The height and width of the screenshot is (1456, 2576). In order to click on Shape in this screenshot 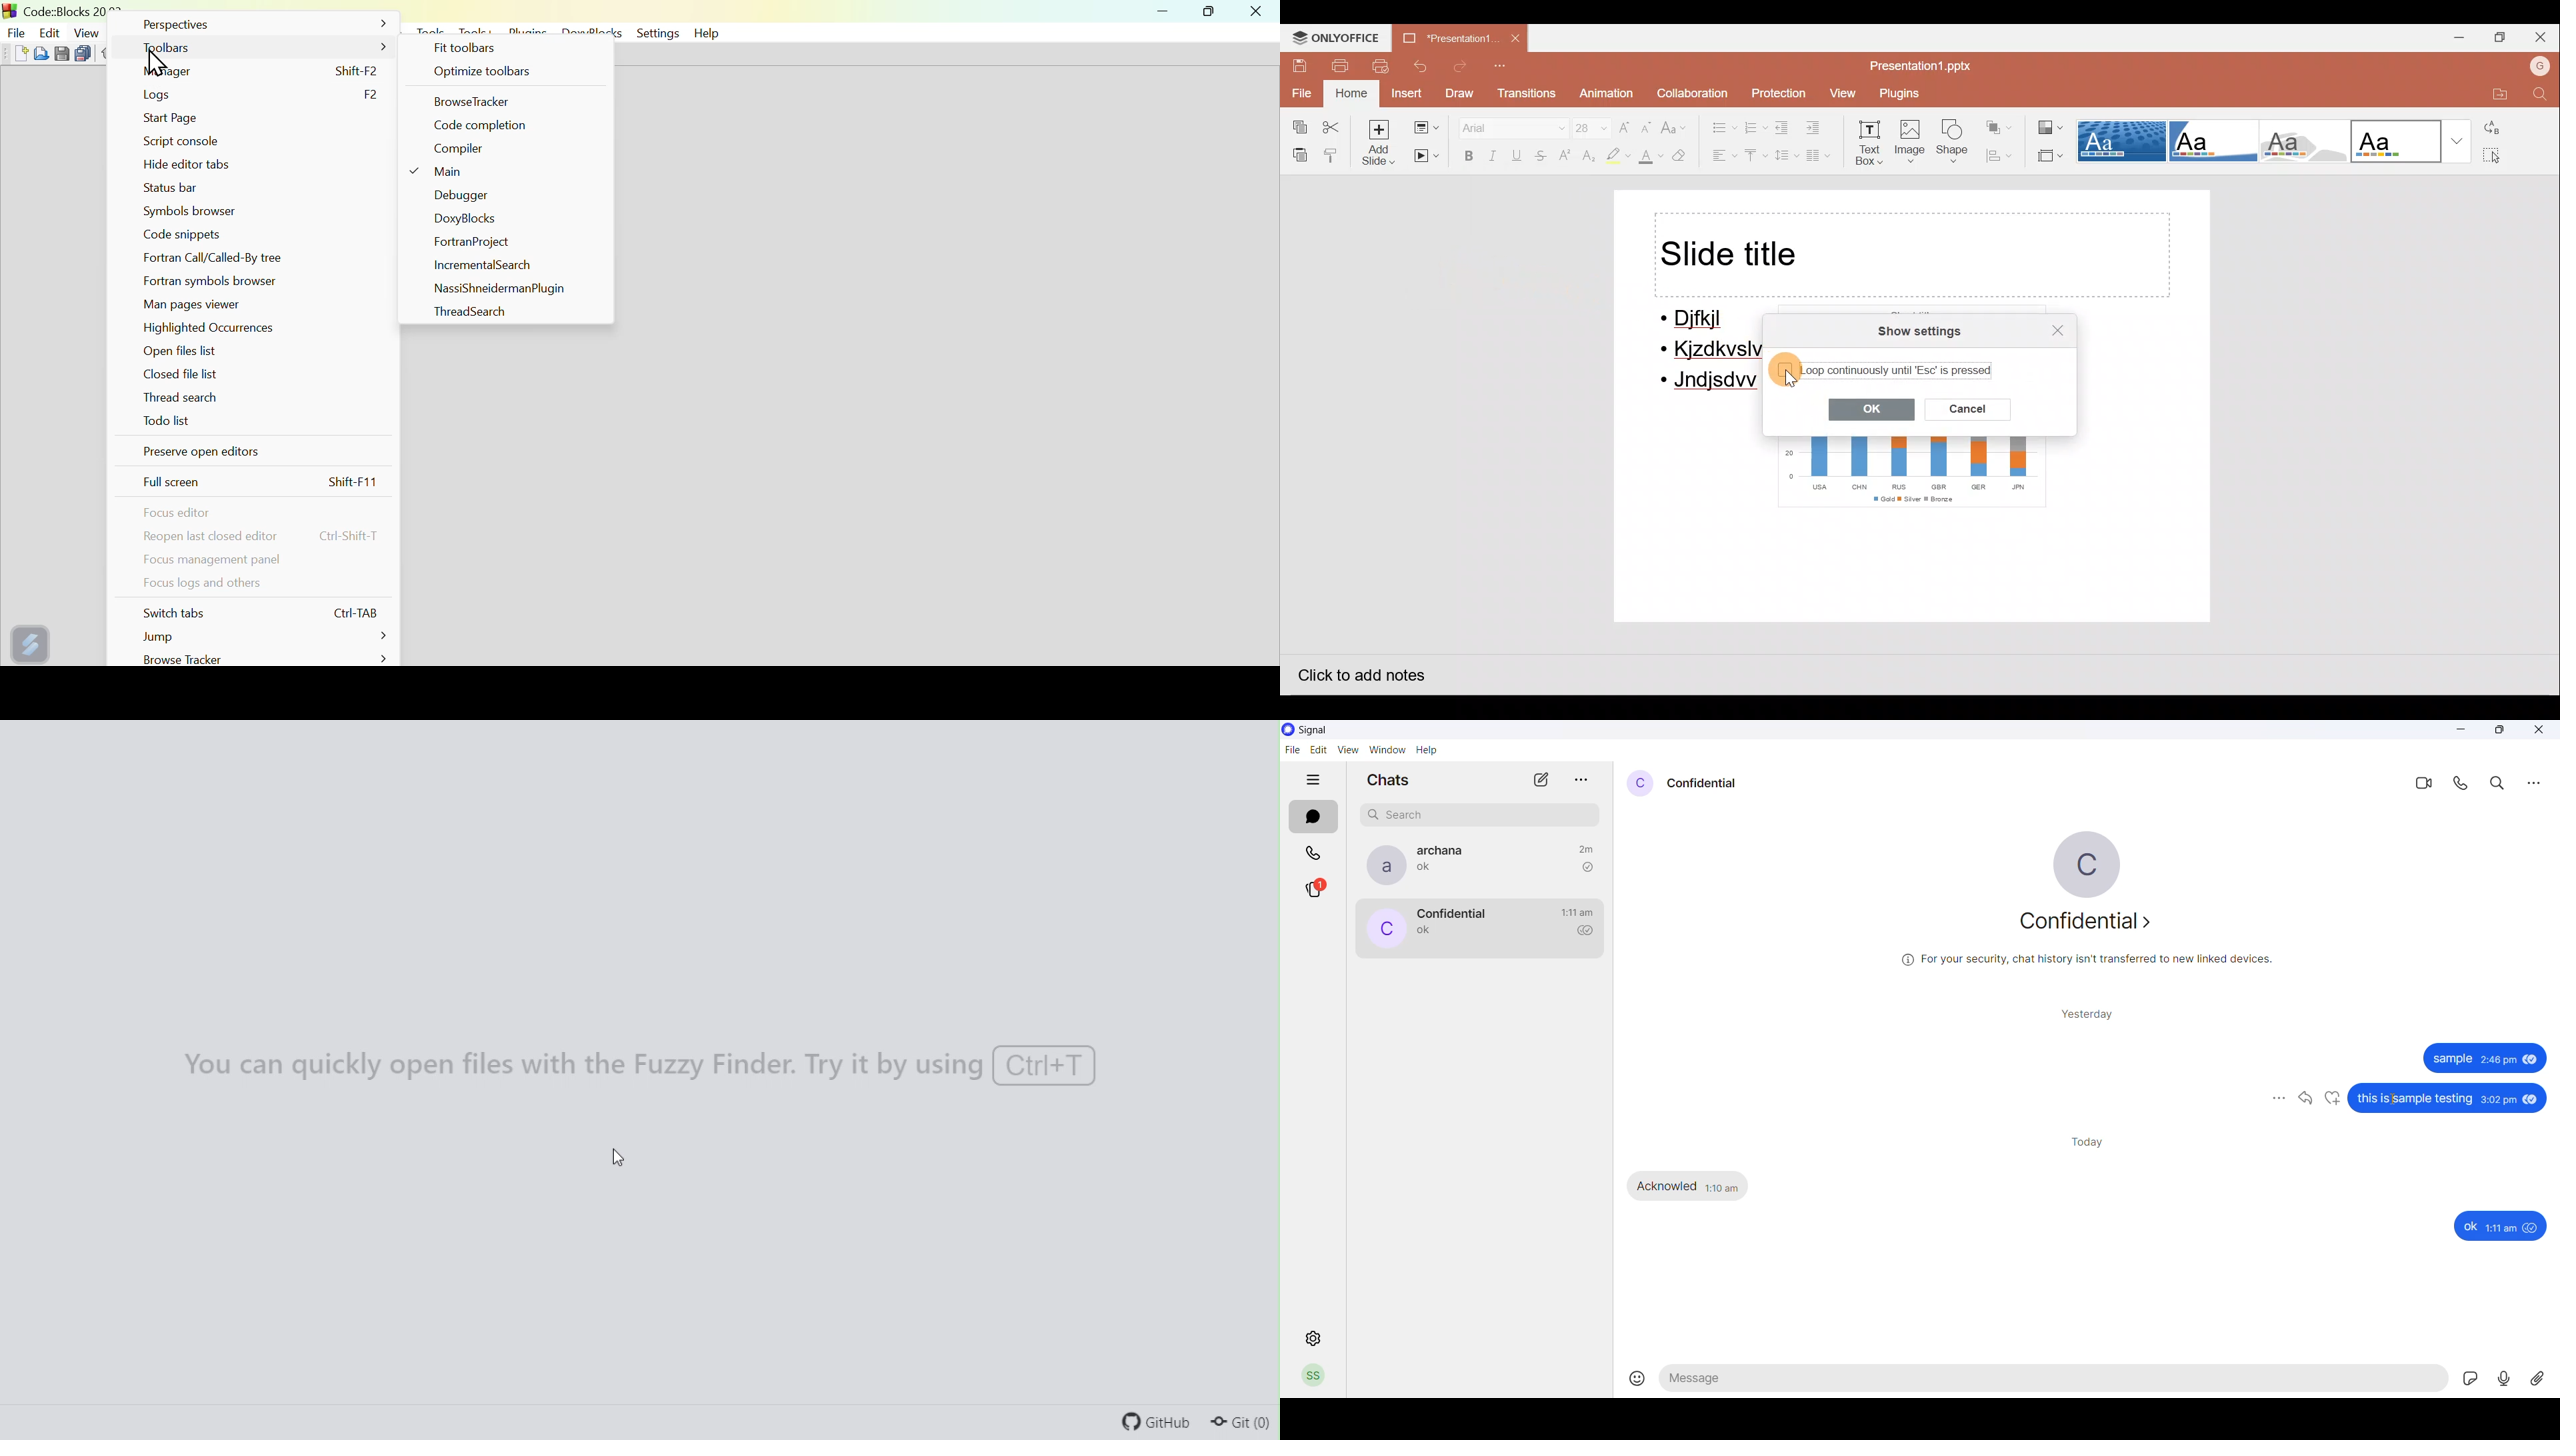, I will do `click(1953, 143)`.